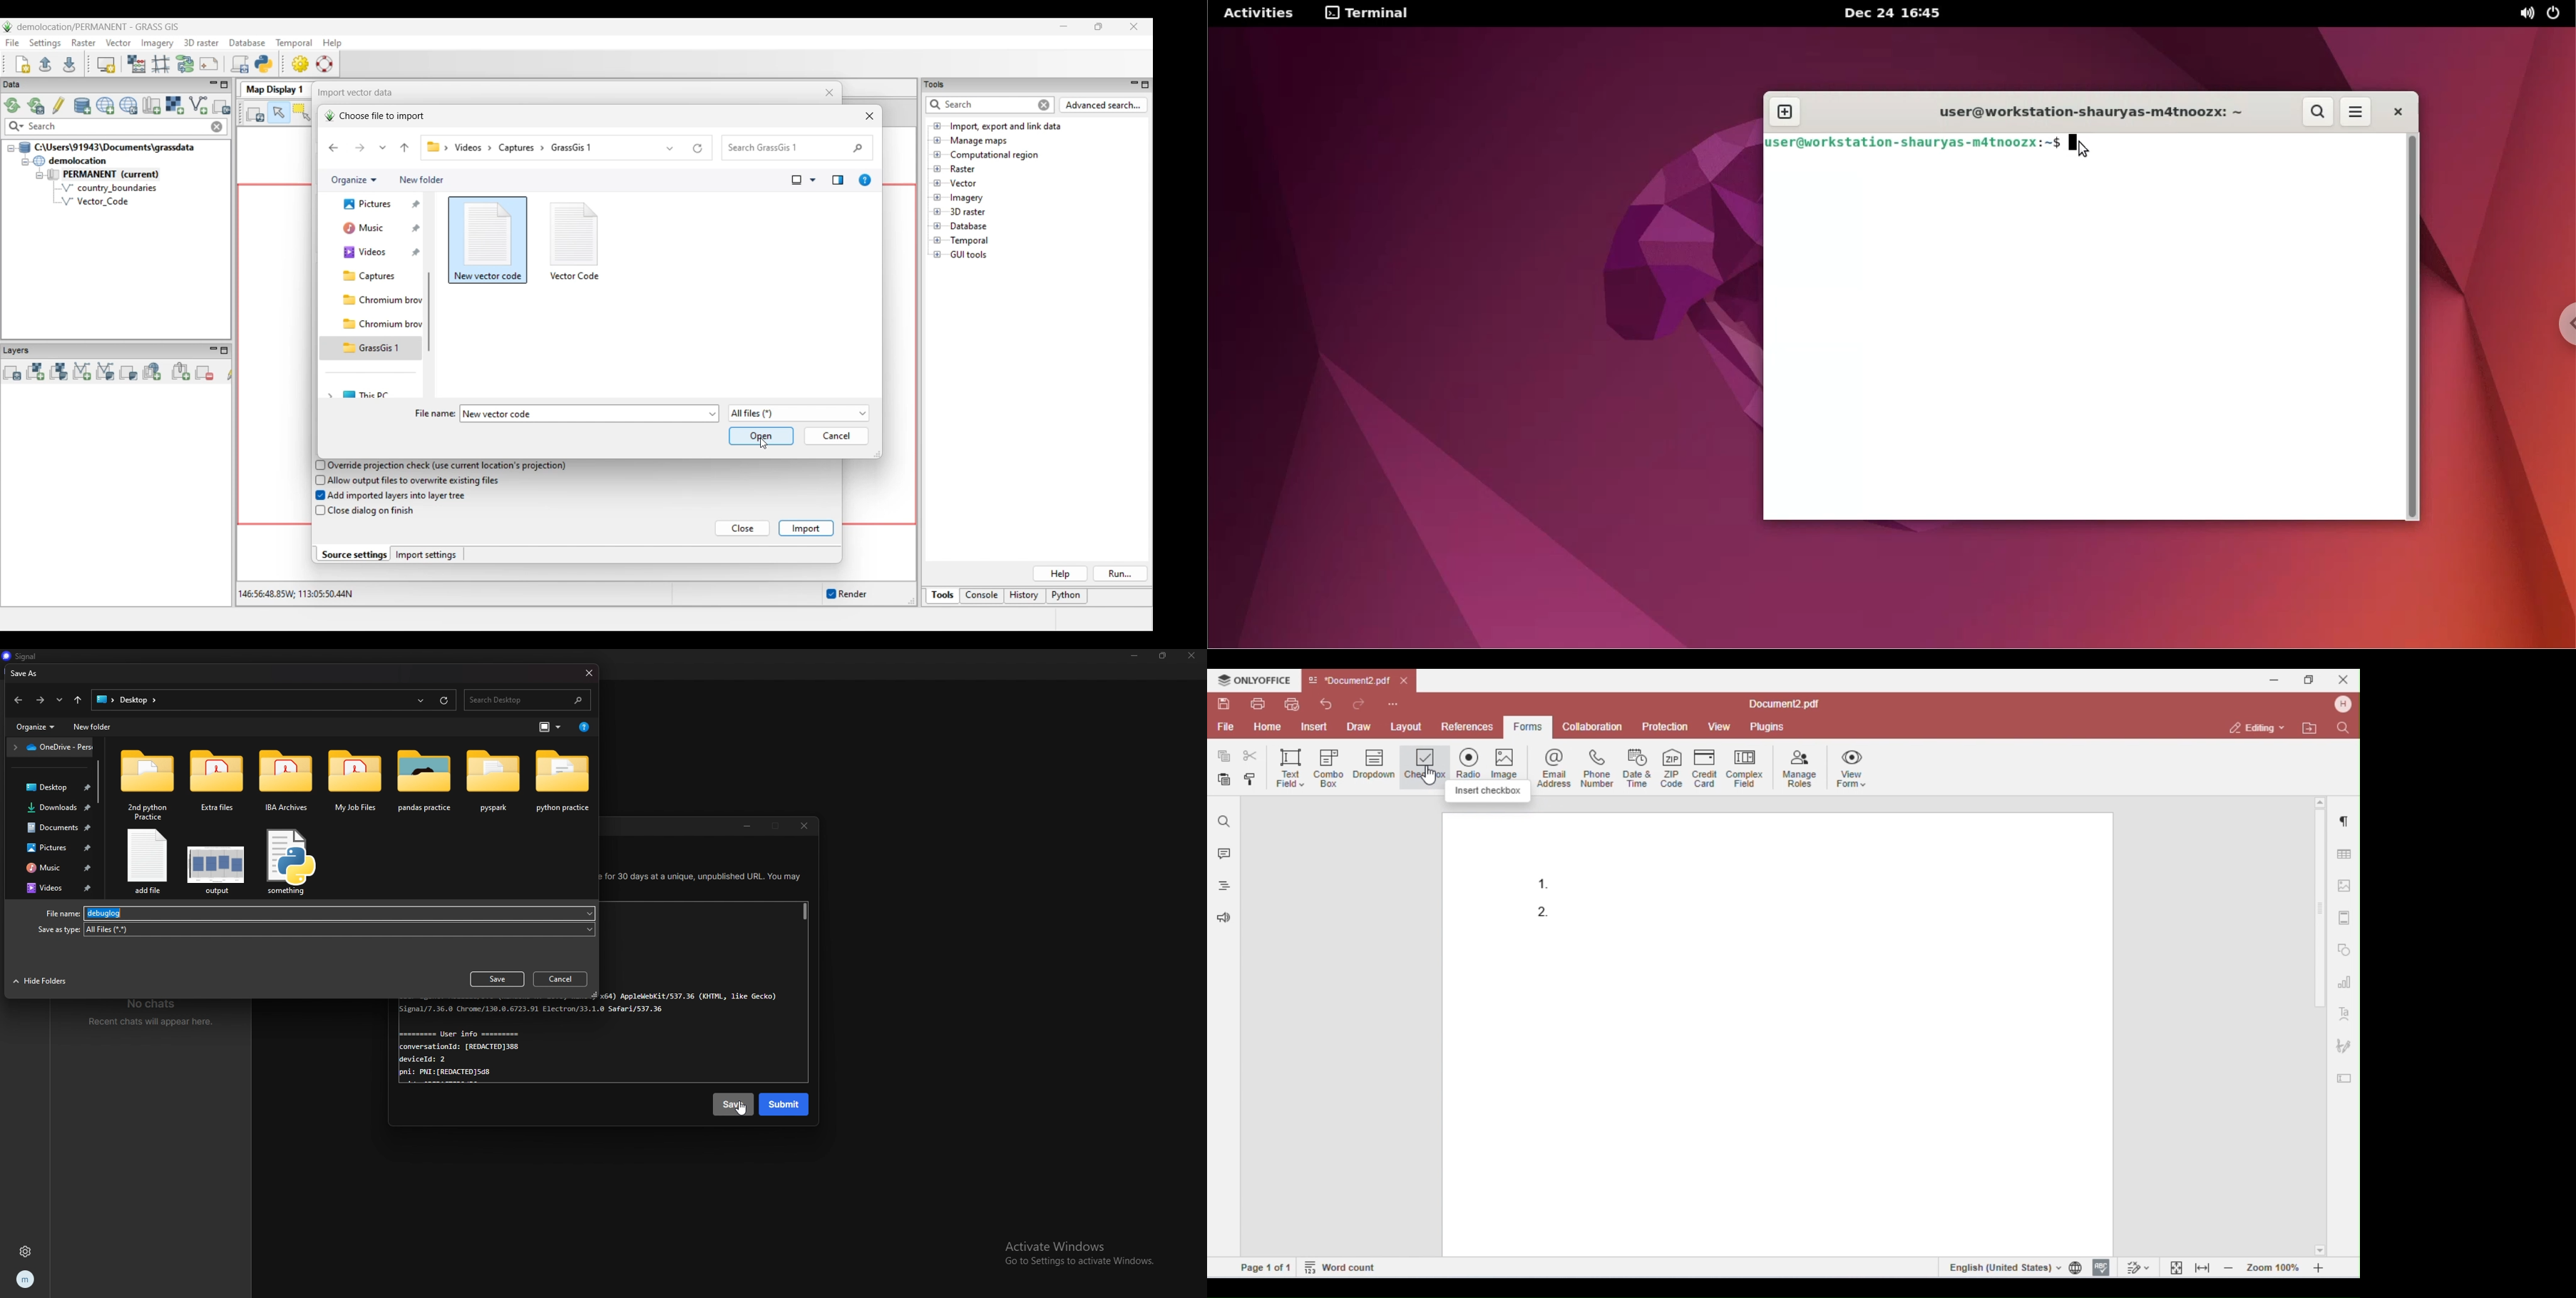 This screenshot has height=1316, width=2576. What do you see at coordinates (777, 827) in the screenshot?
I see `maximize` at bounding box center [777, 827].